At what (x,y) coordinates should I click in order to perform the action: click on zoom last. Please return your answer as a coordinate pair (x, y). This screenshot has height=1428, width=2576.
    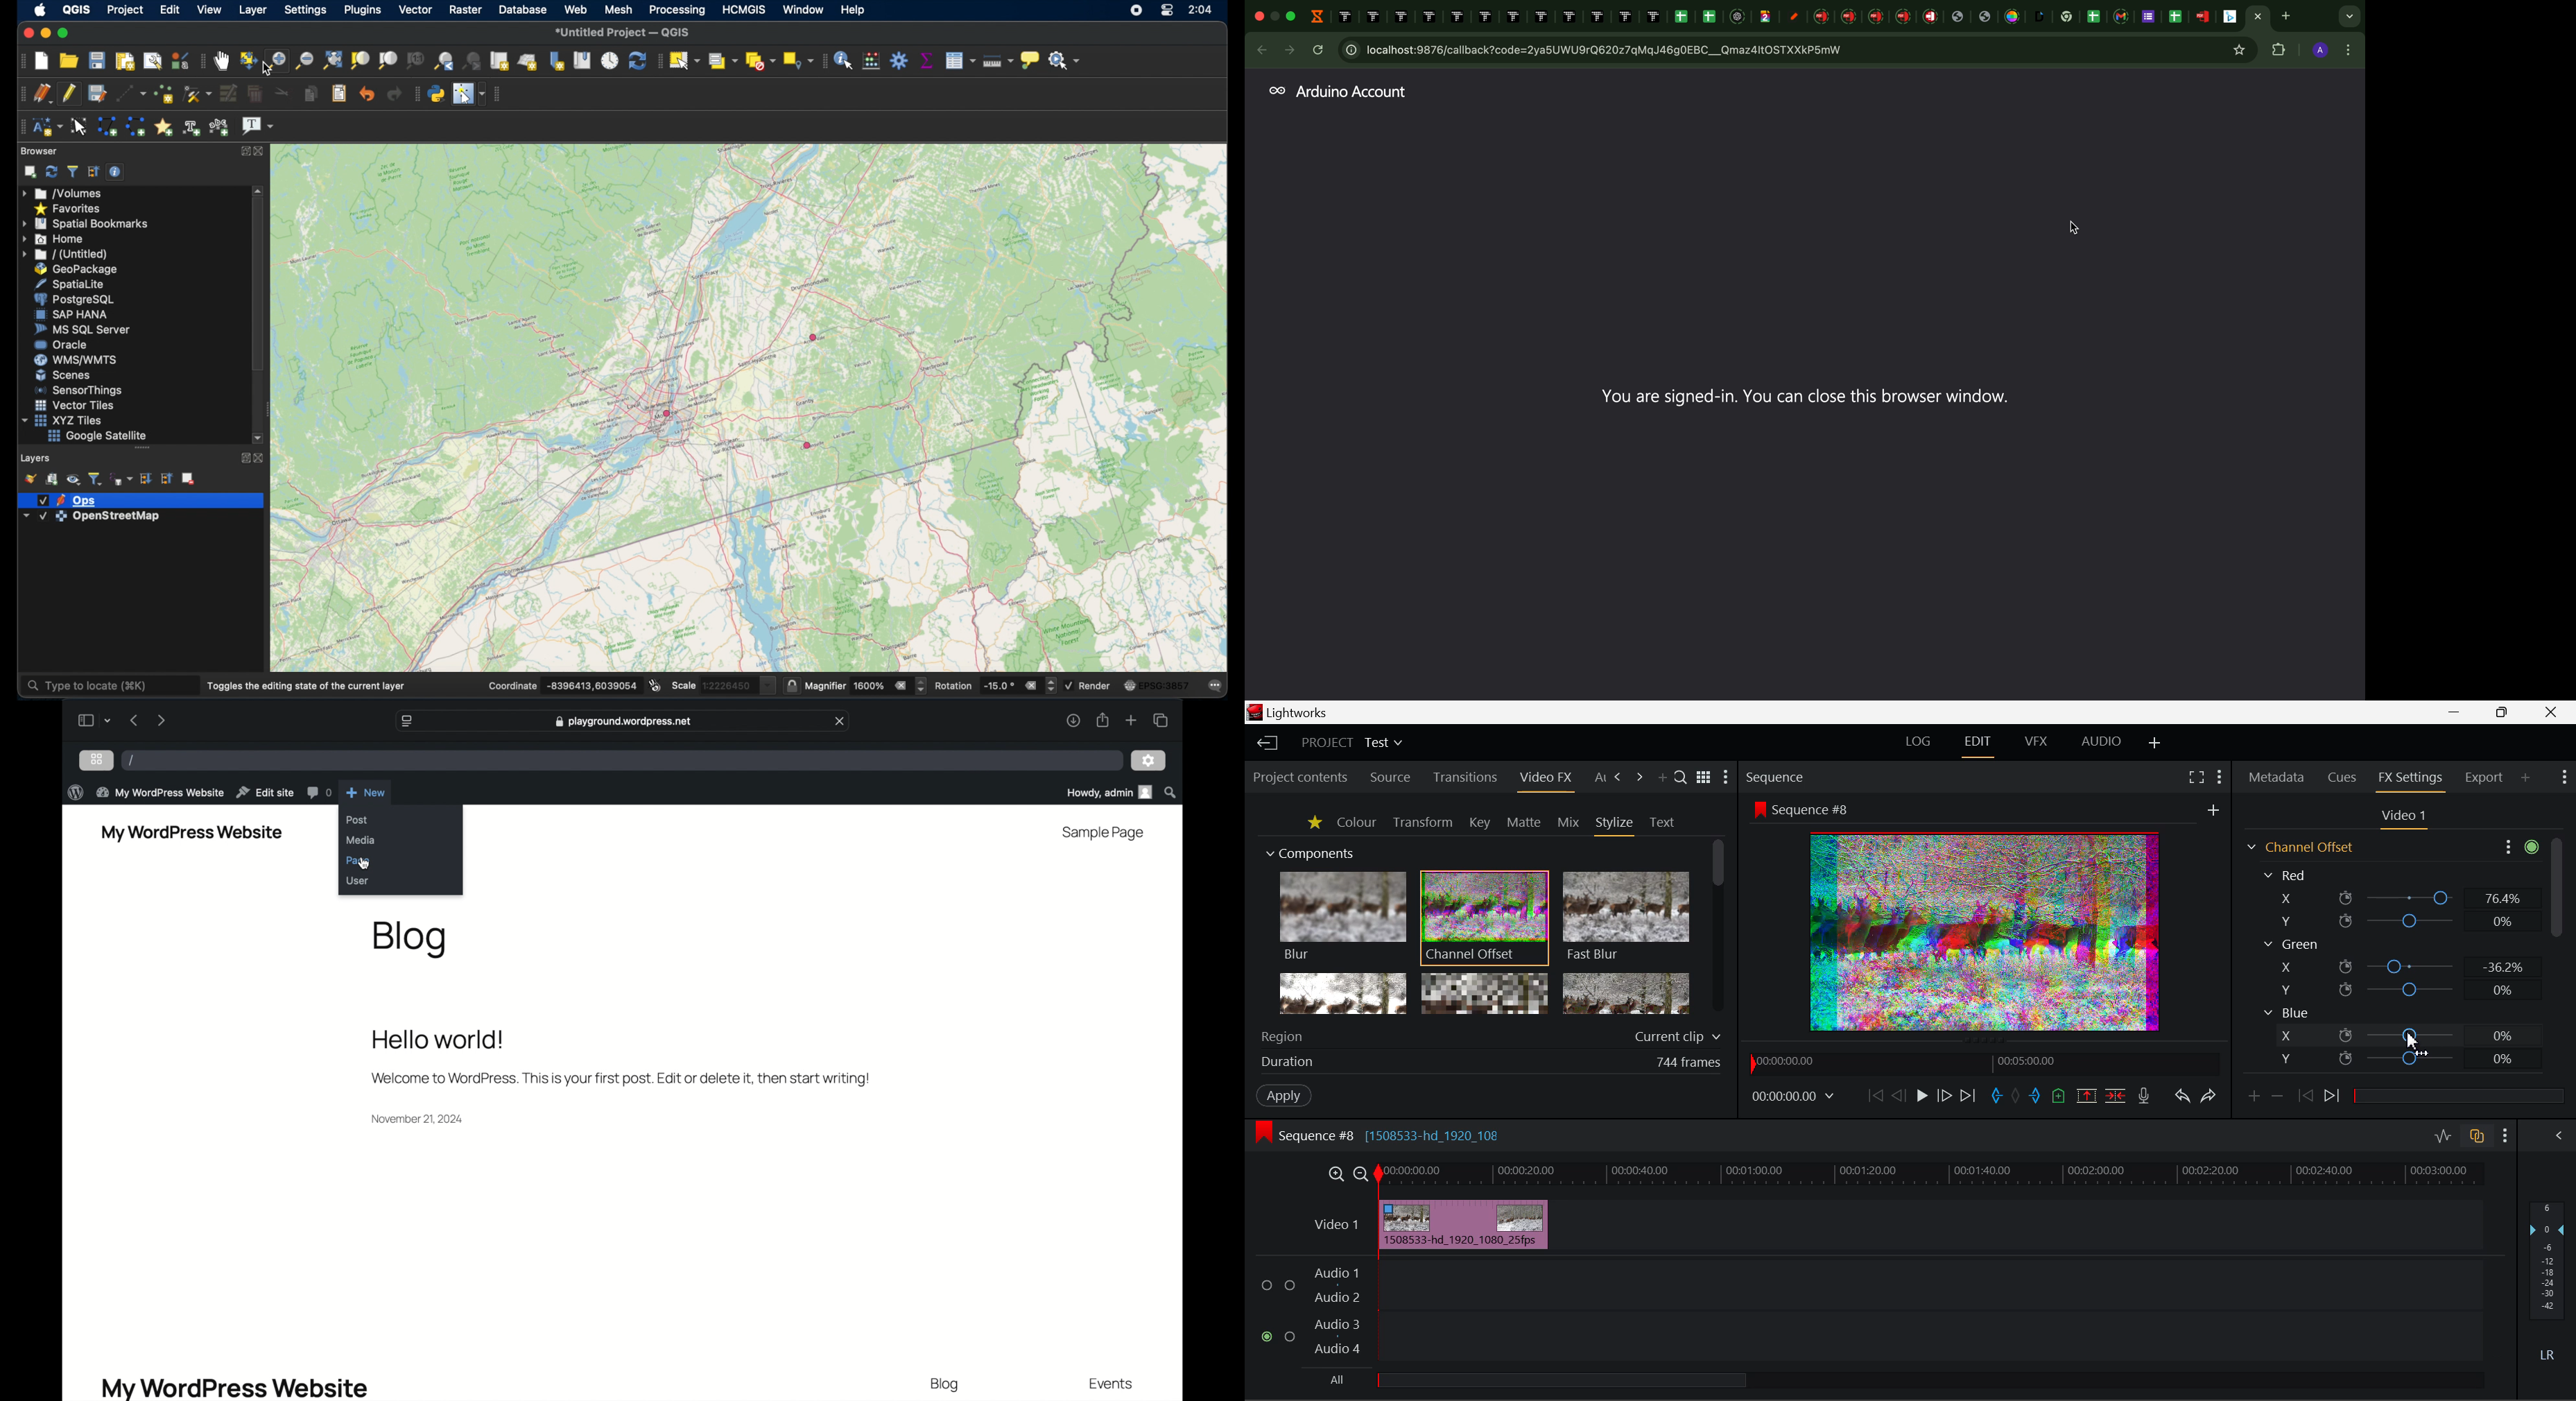
    Looking at the image, I should click on (444, 61).